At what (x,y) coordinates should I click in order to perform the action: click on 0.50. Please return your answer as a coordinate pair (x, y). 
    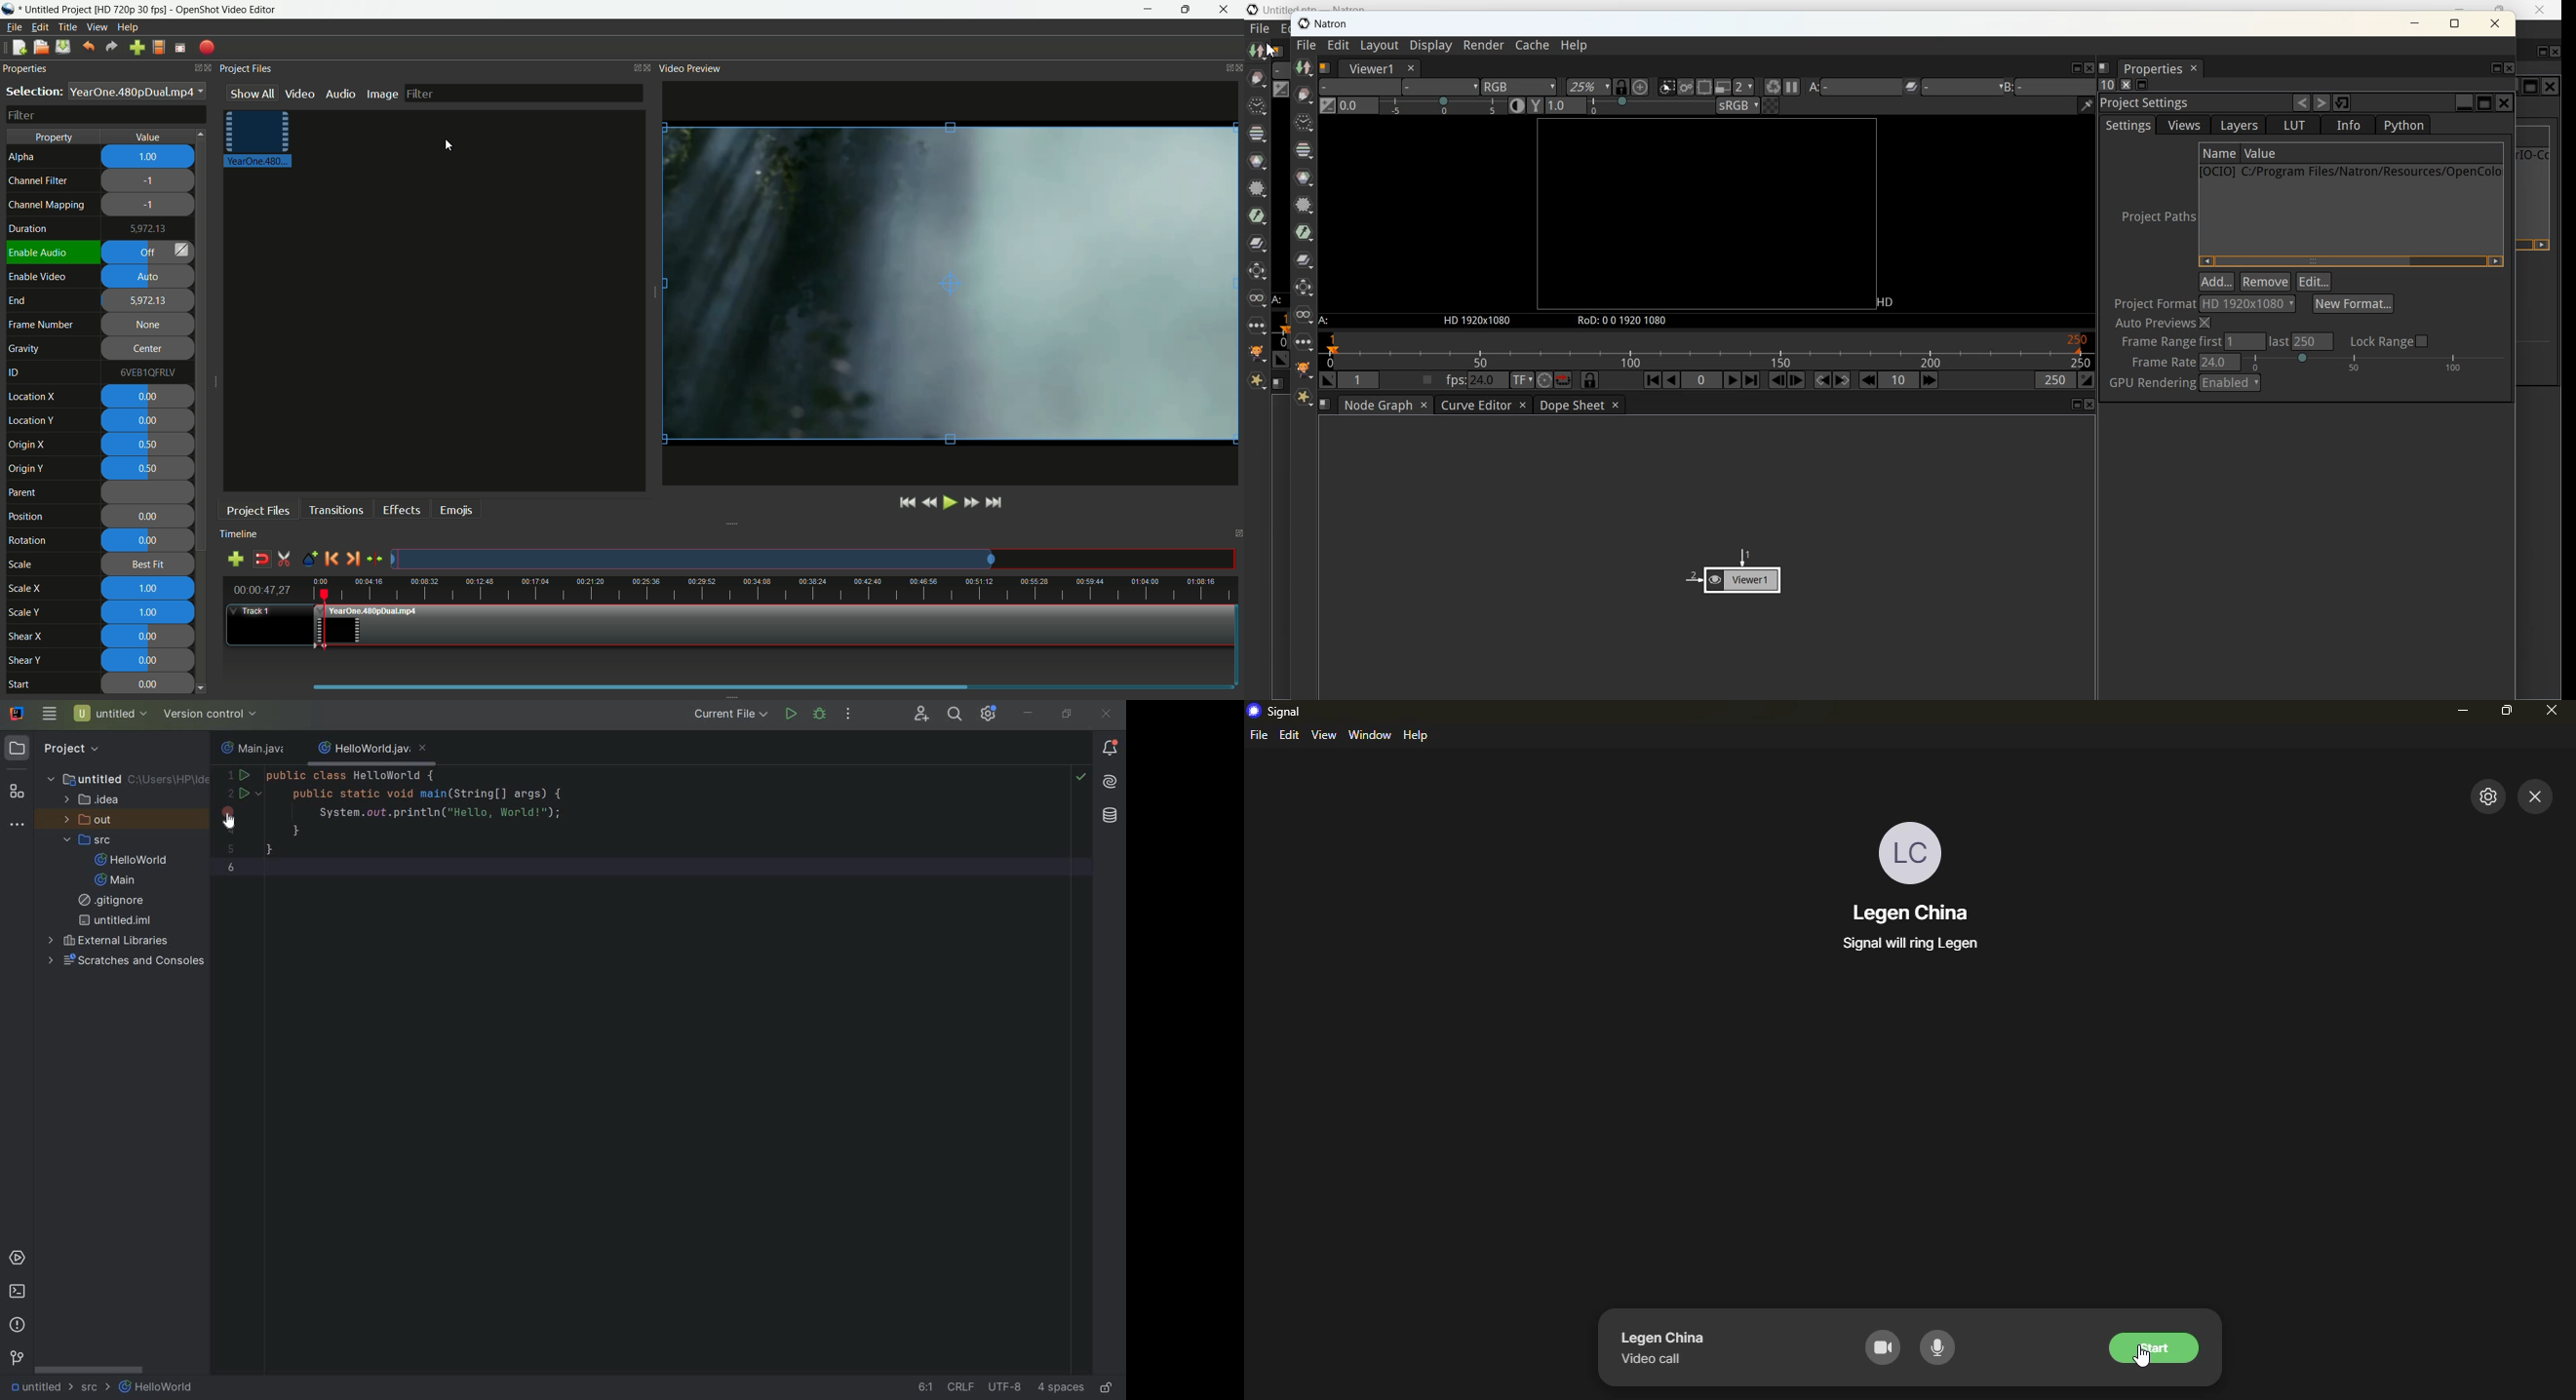
    Looking at the image, I should click on (150, 443).